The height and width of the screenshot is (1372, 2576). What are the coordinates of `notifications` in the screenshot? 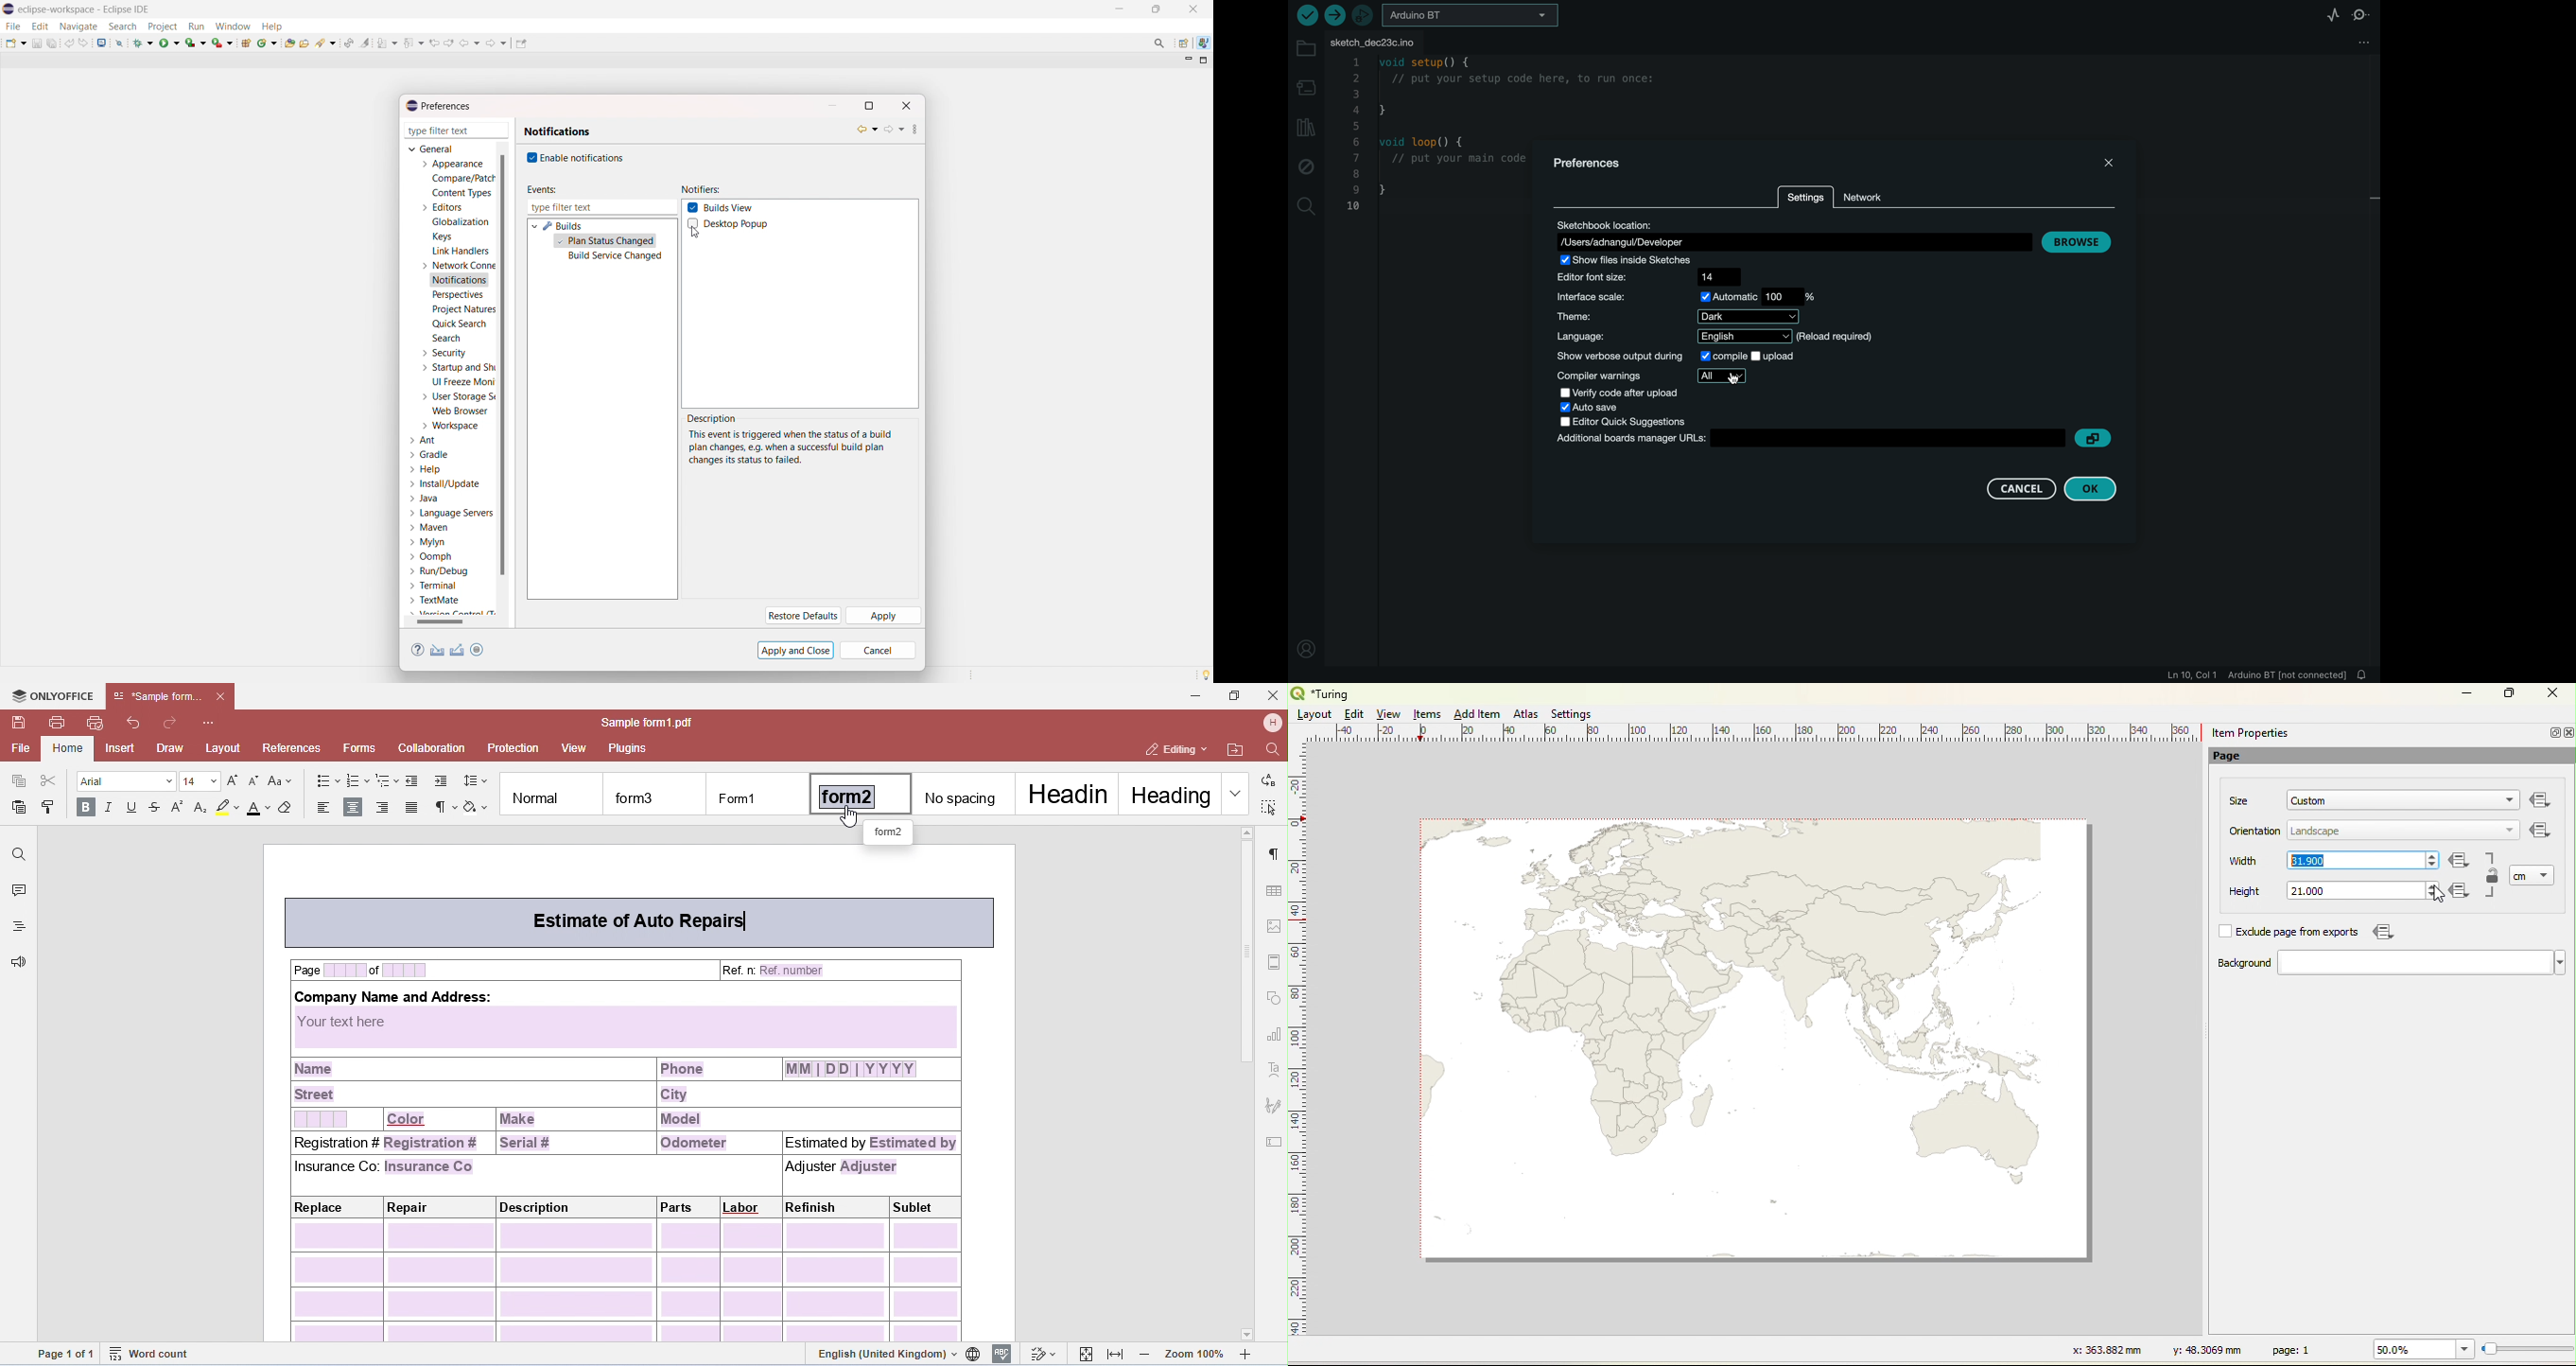 It's located at (558, 132).